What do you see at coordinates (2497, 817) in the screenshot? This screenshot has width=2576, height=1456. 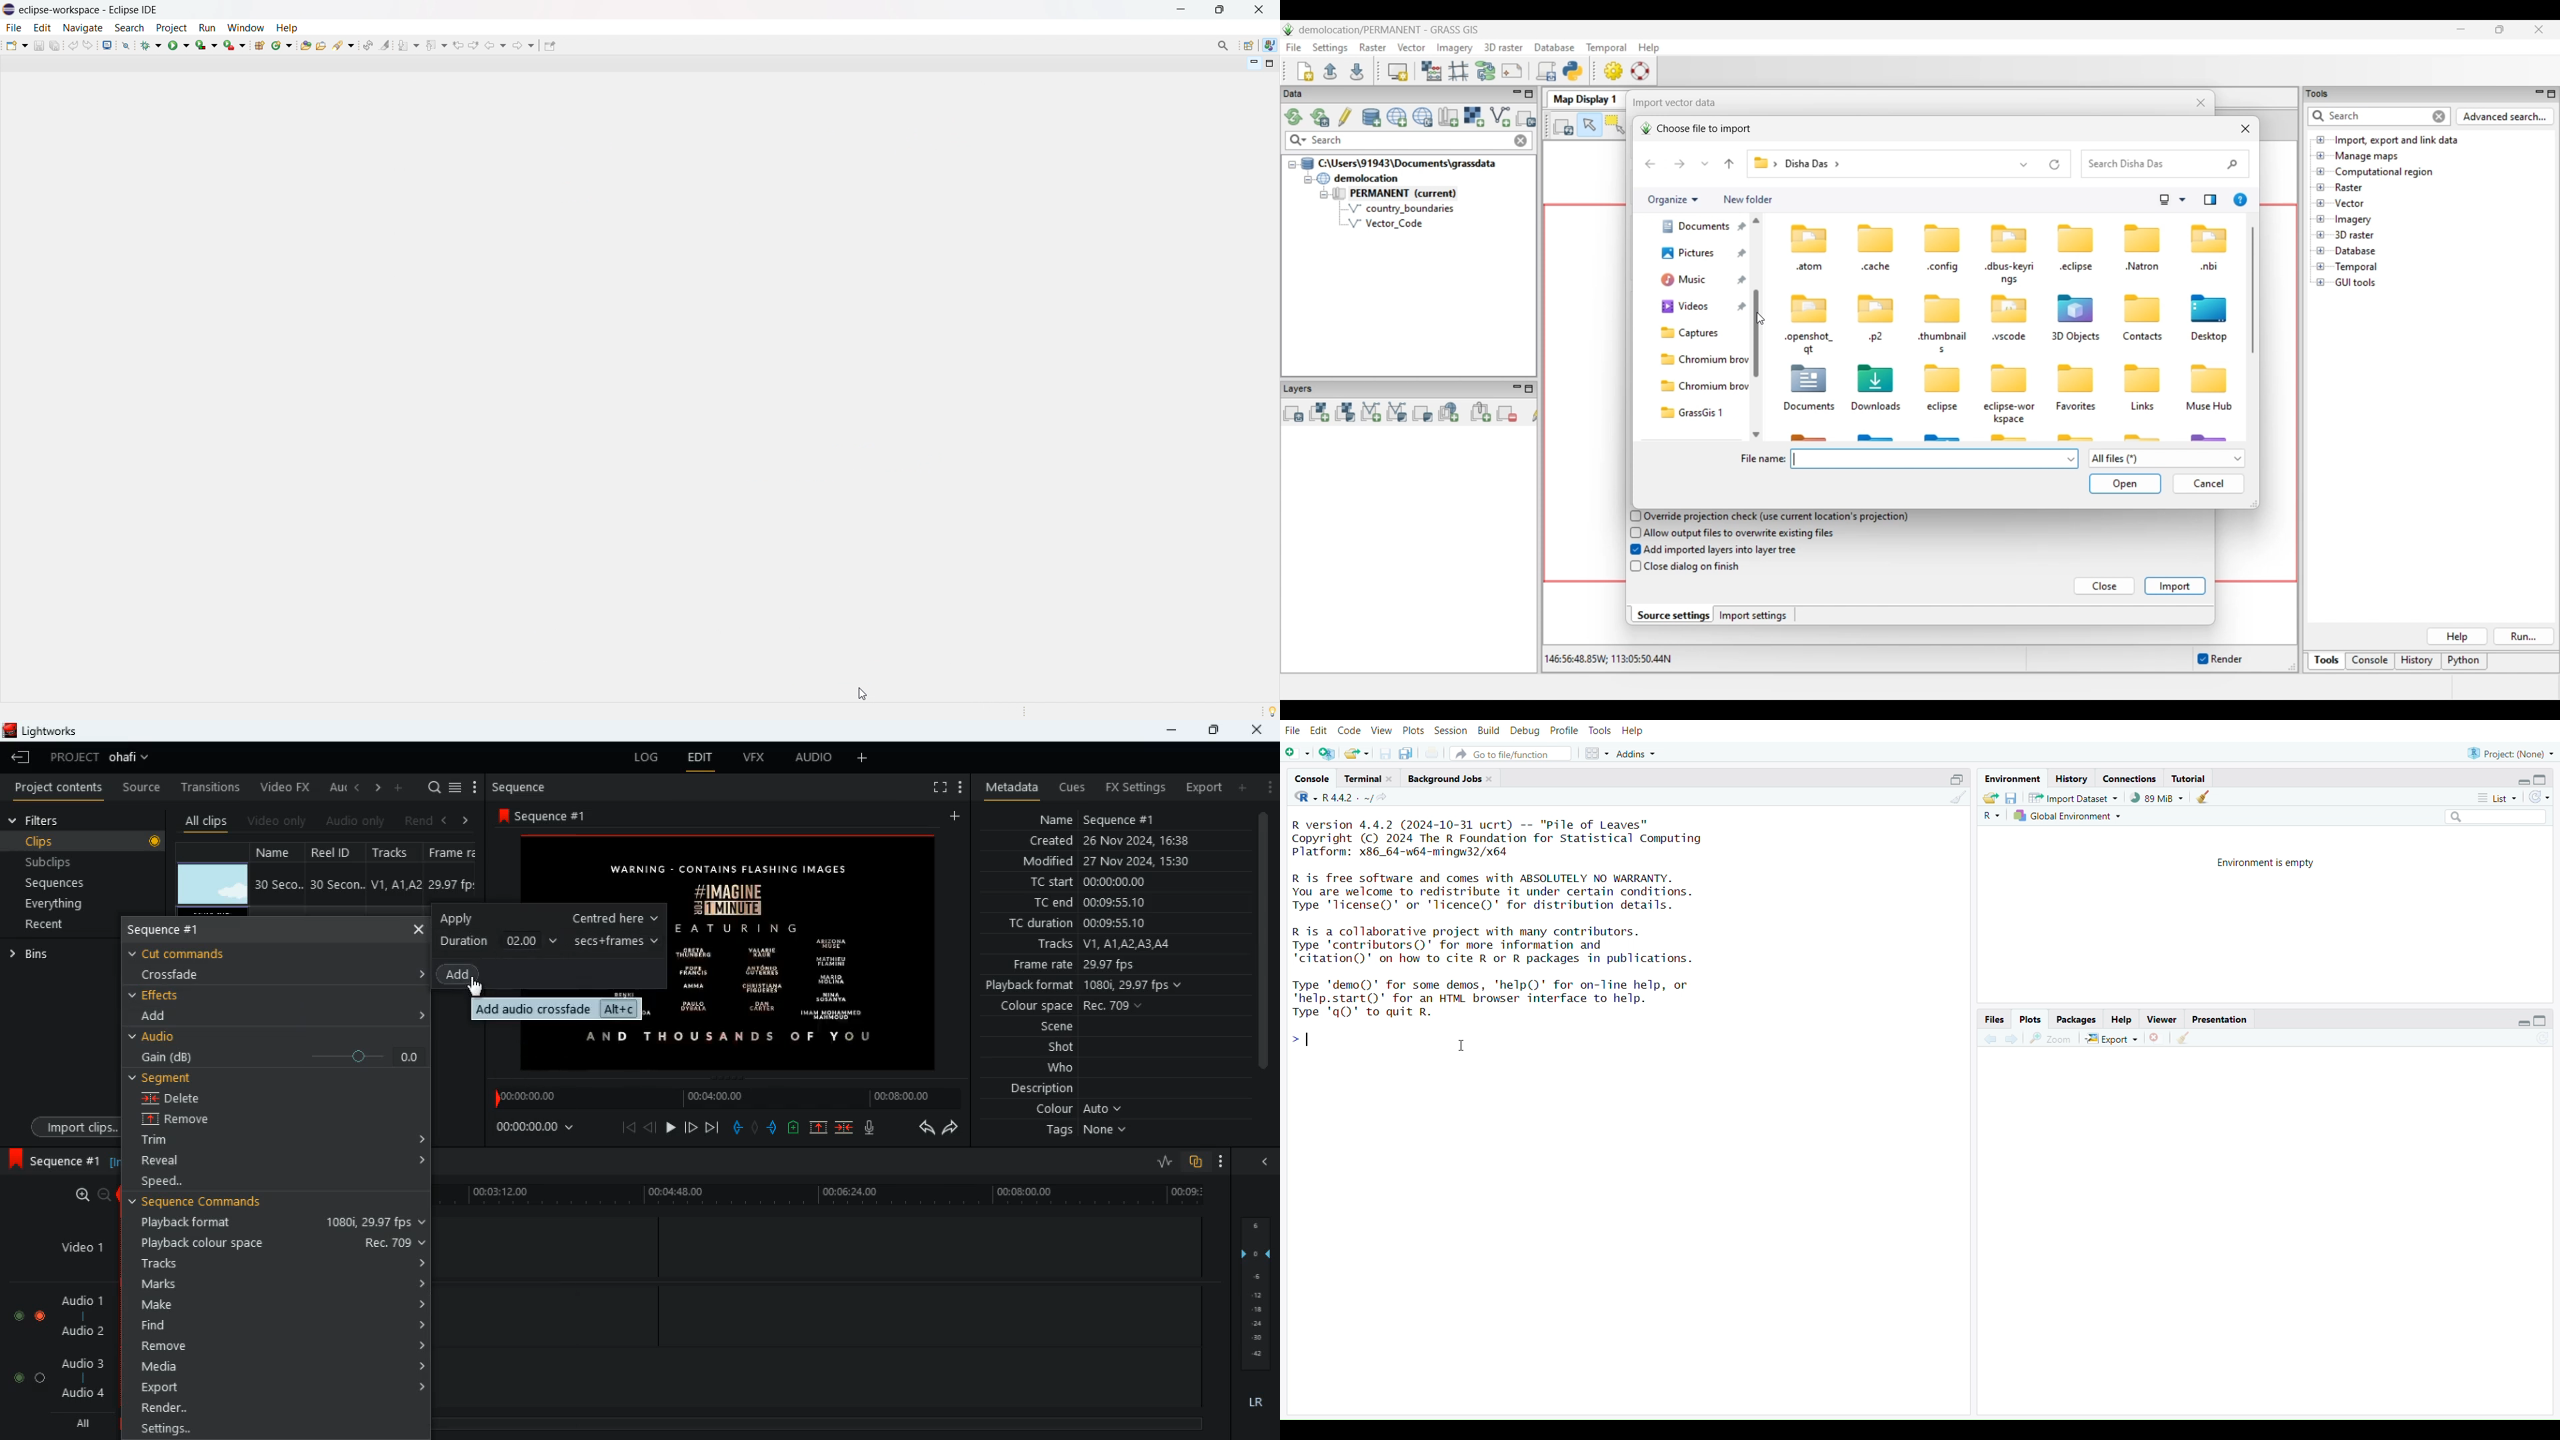 I see `Search filter` at bounding box center [2497, 817].